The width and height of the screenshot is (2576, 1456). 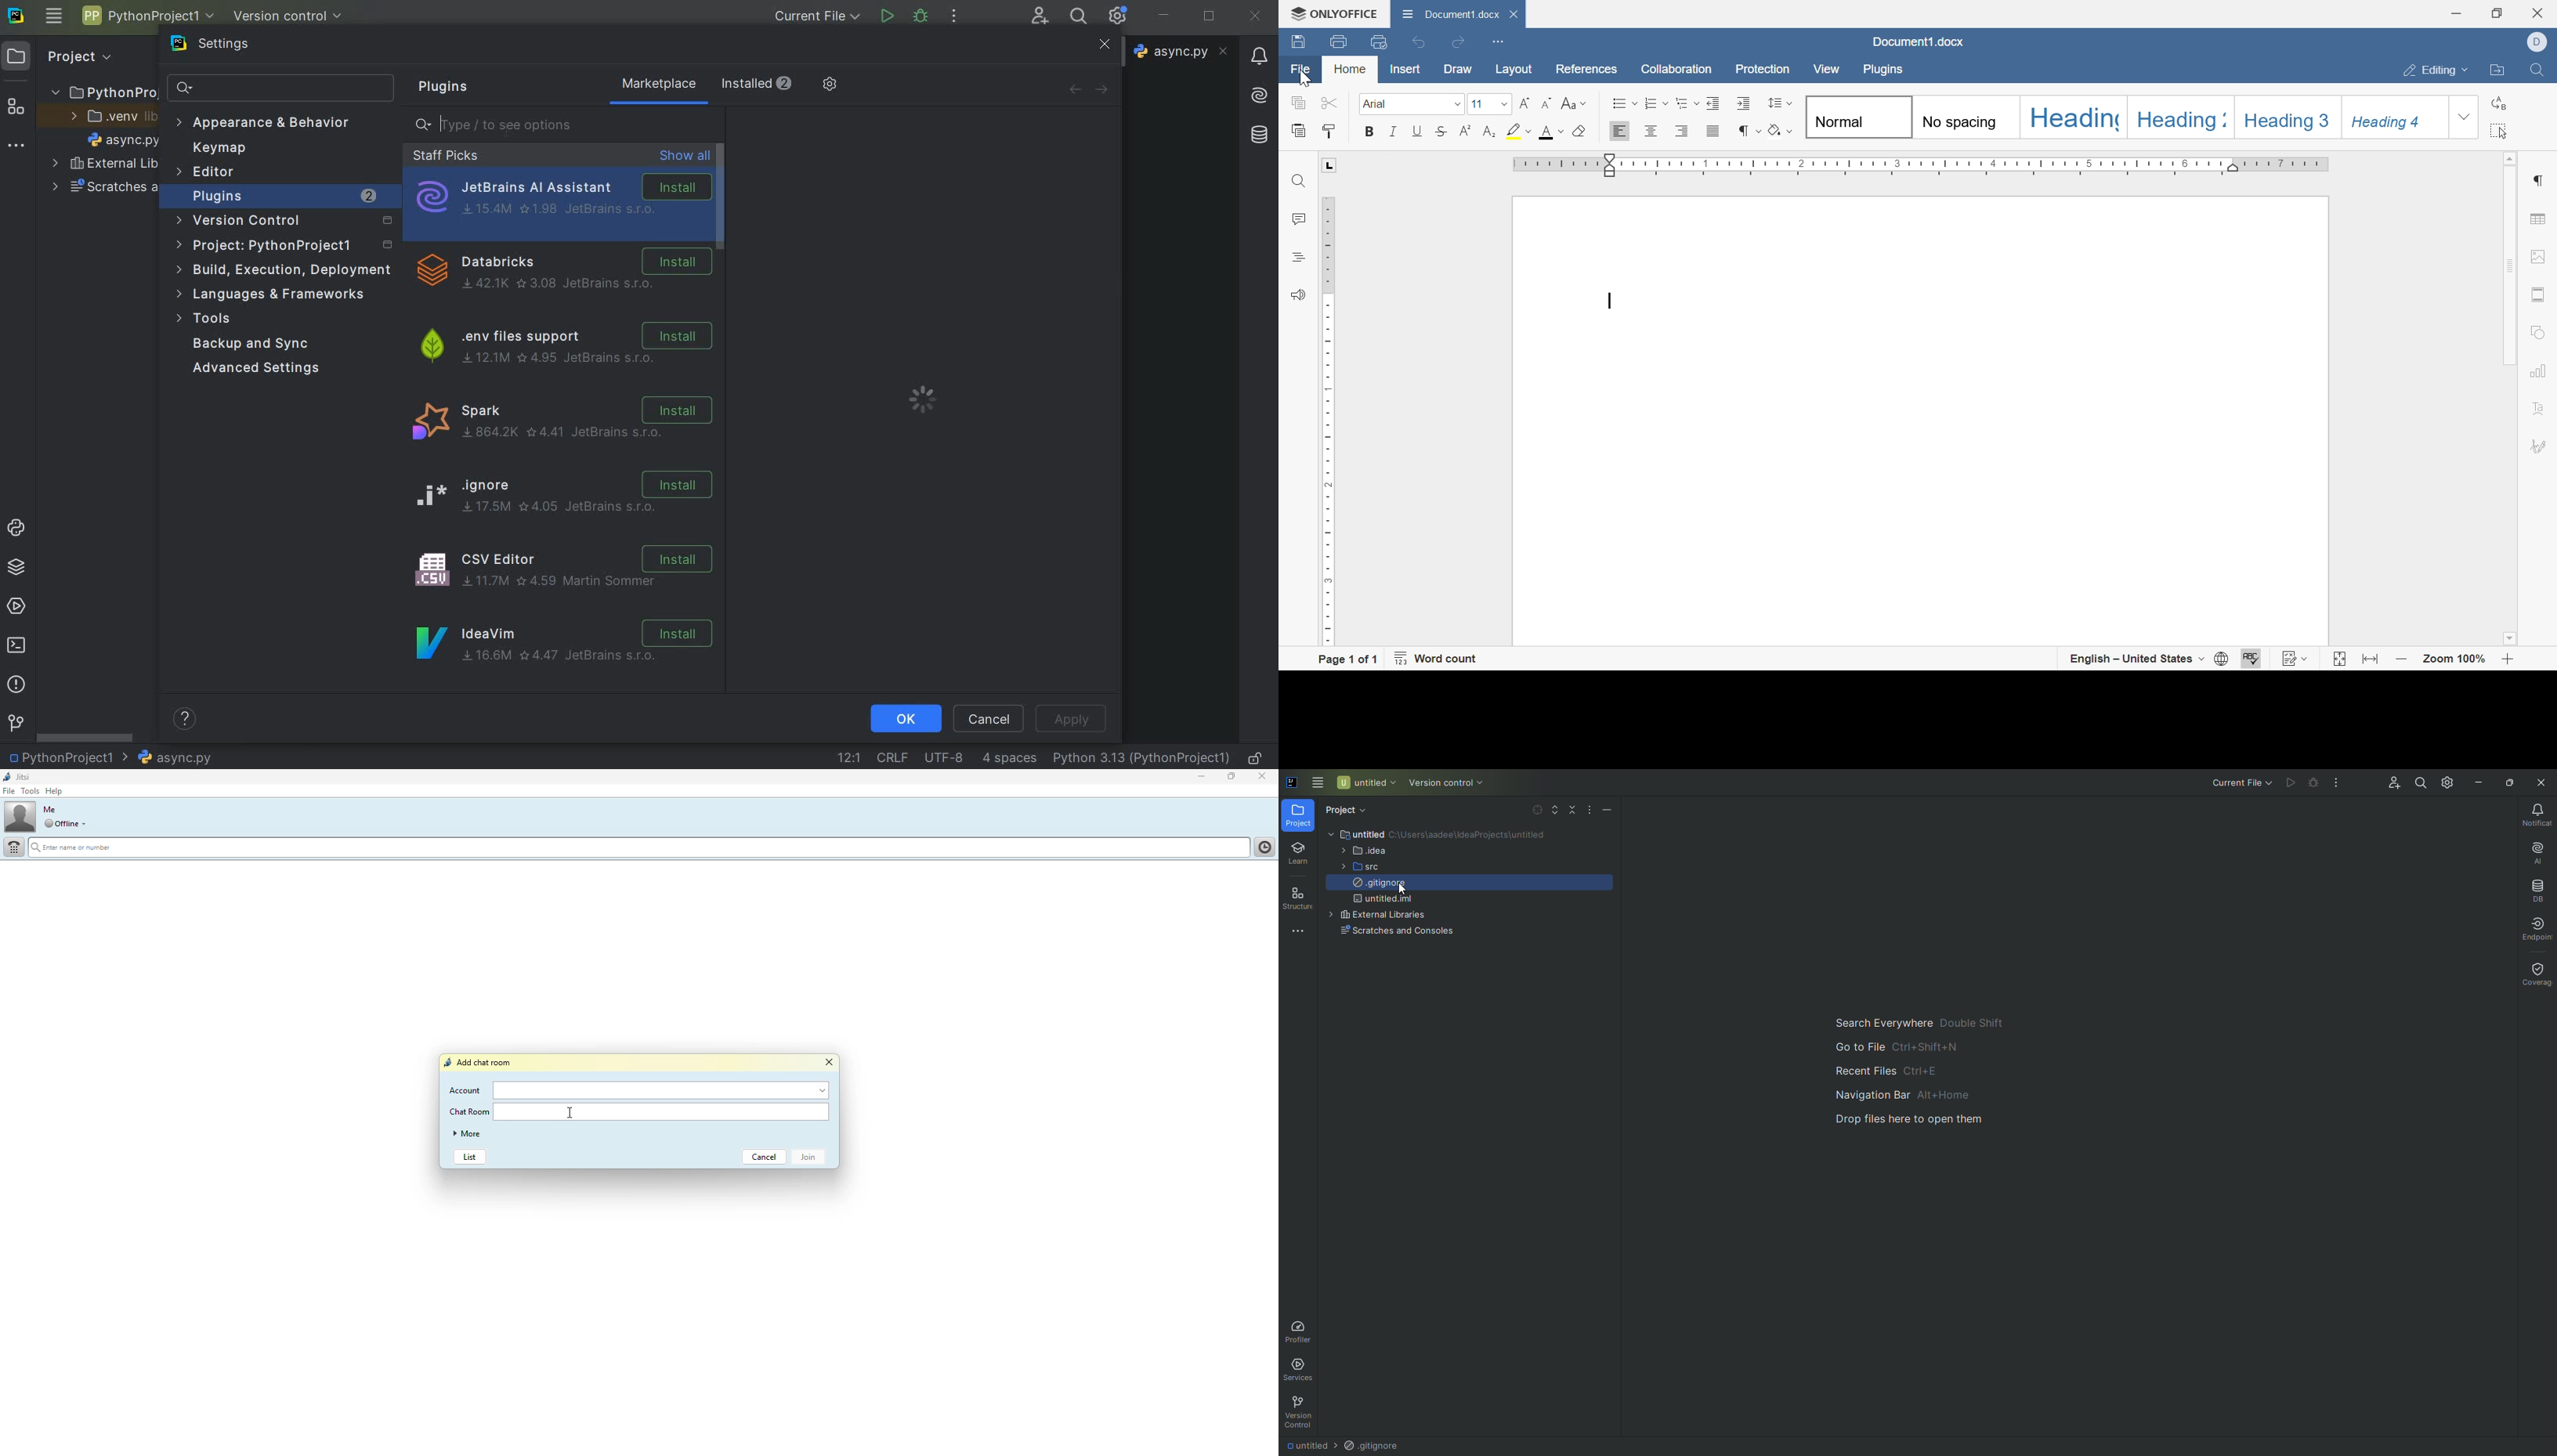 What do you see at coordinates (15, 569) in the screenshot?
I see `python packages` at bounding box center [15, 569].